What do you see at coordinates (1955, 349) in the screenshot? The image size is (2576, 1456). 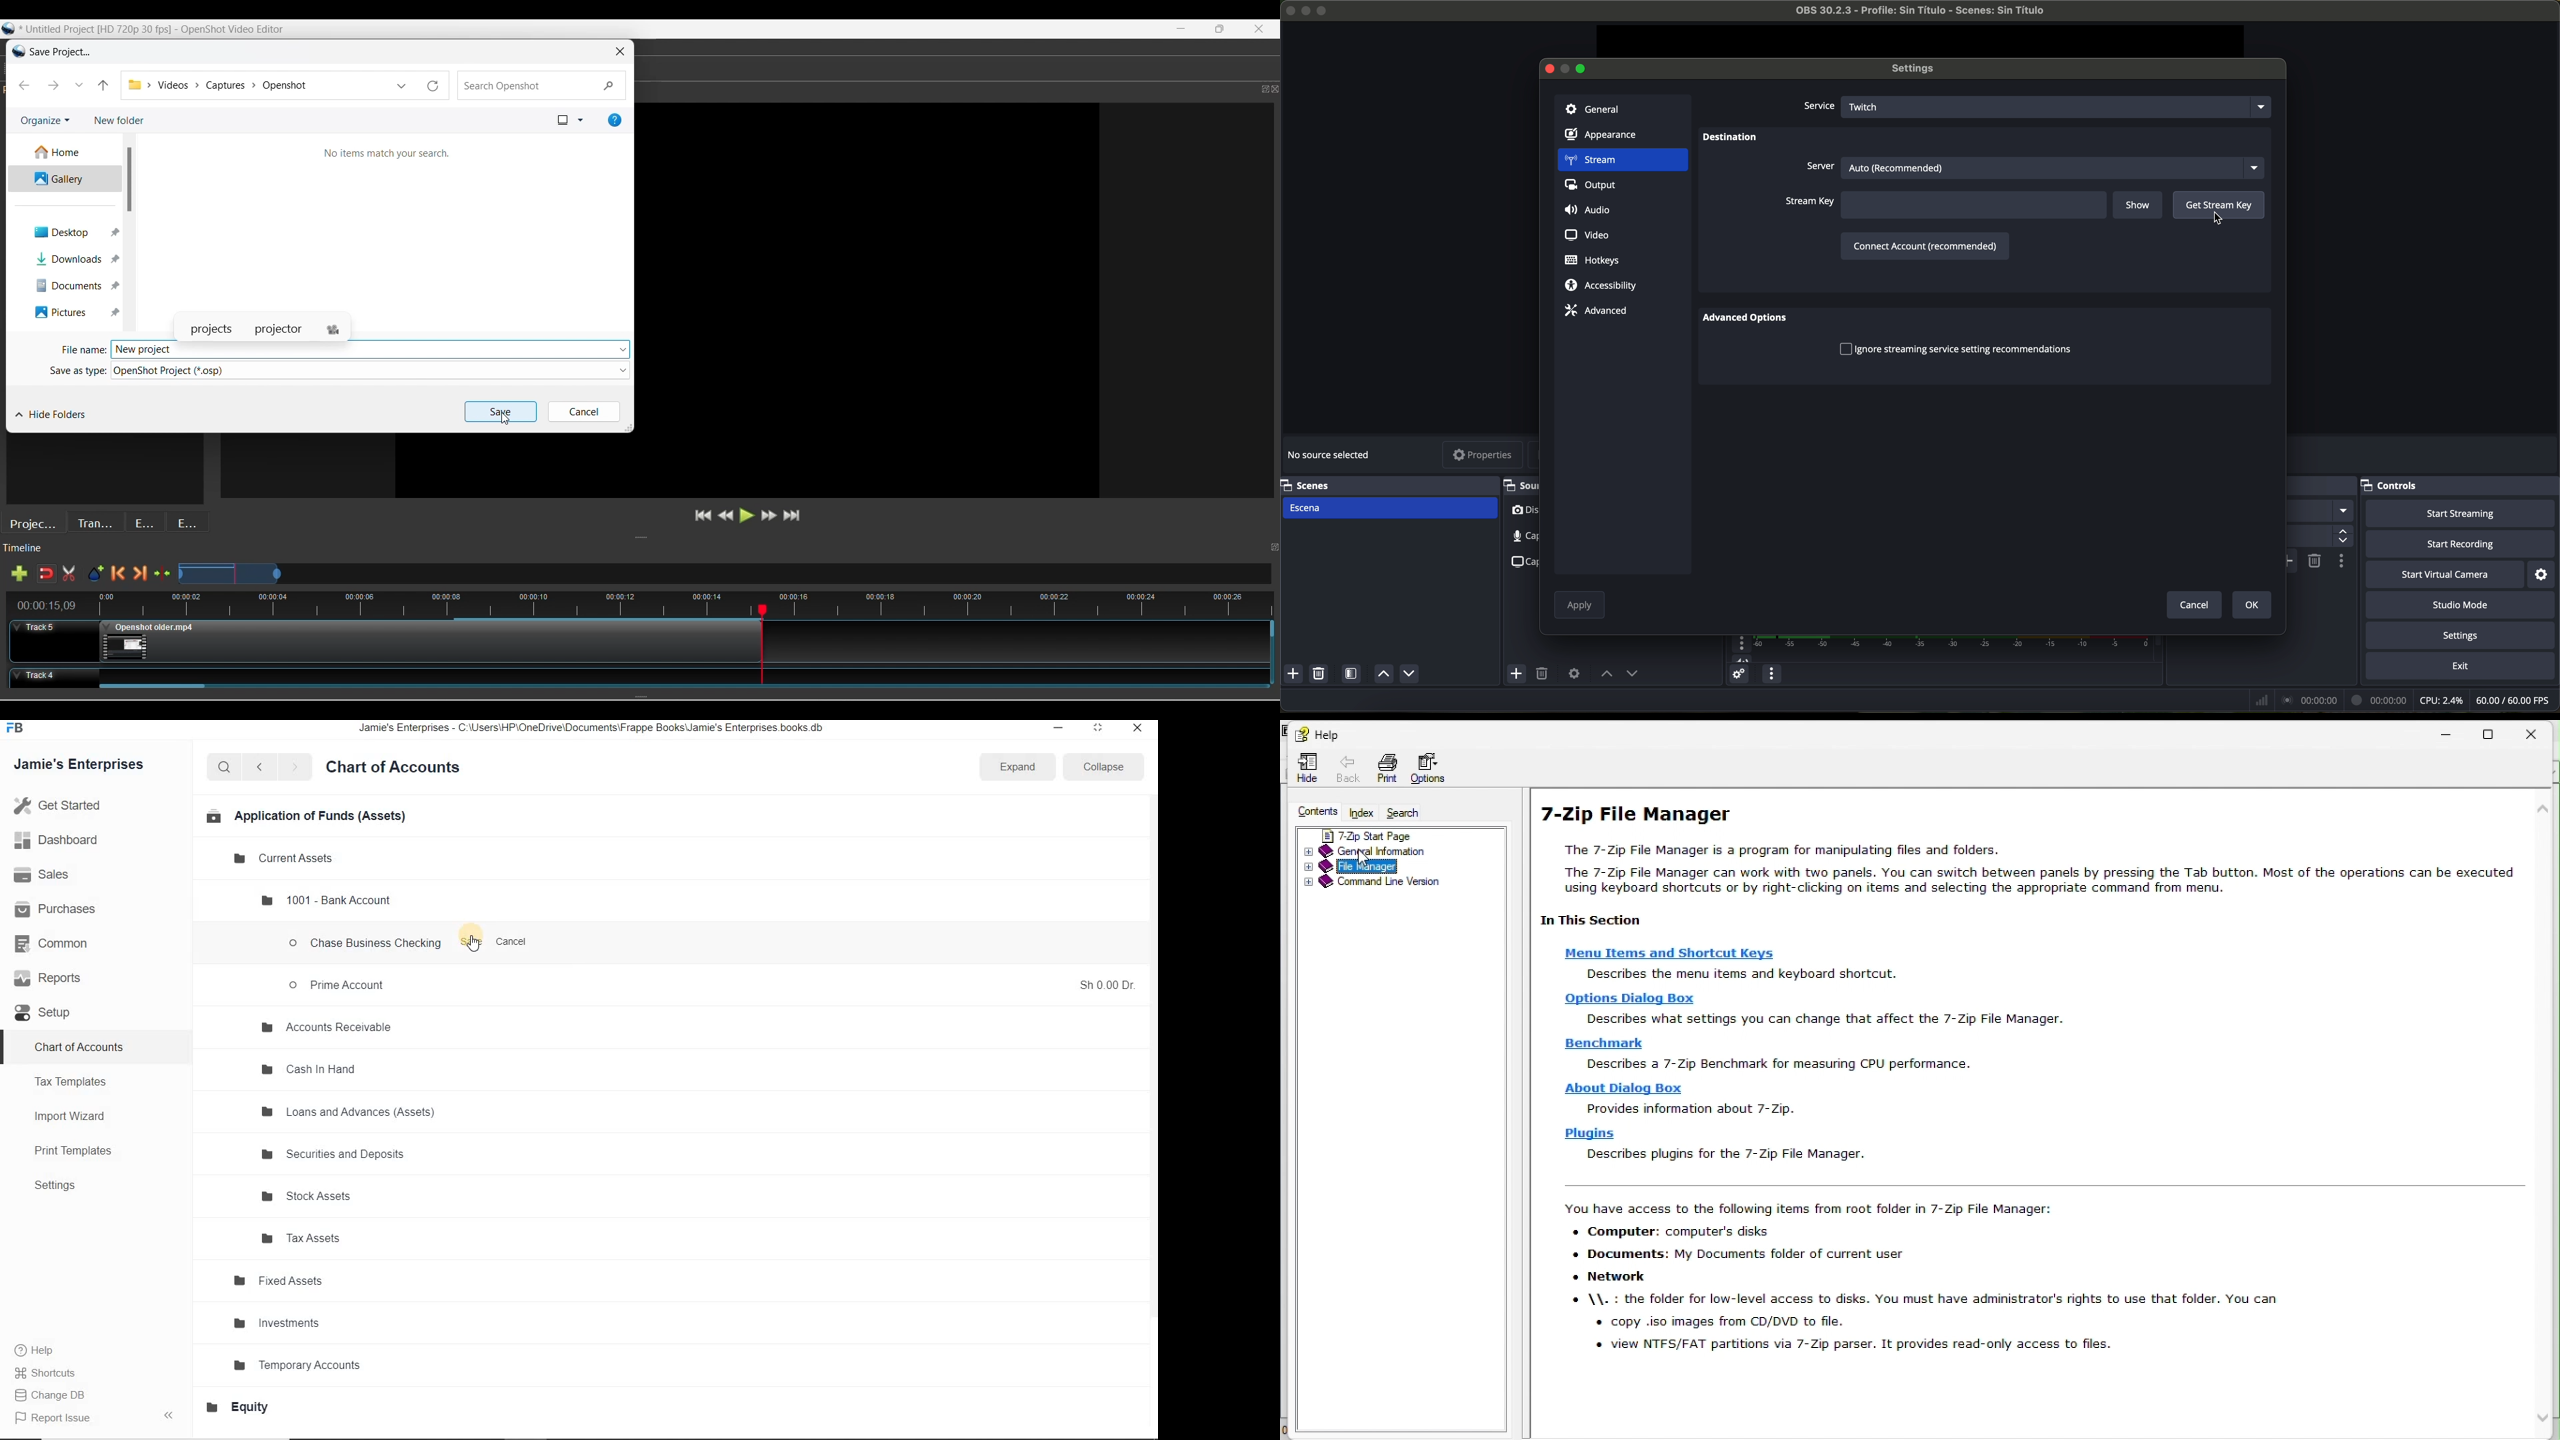 I see `ignore streaming service setting recommendations` at bounding box center [1955, 349].